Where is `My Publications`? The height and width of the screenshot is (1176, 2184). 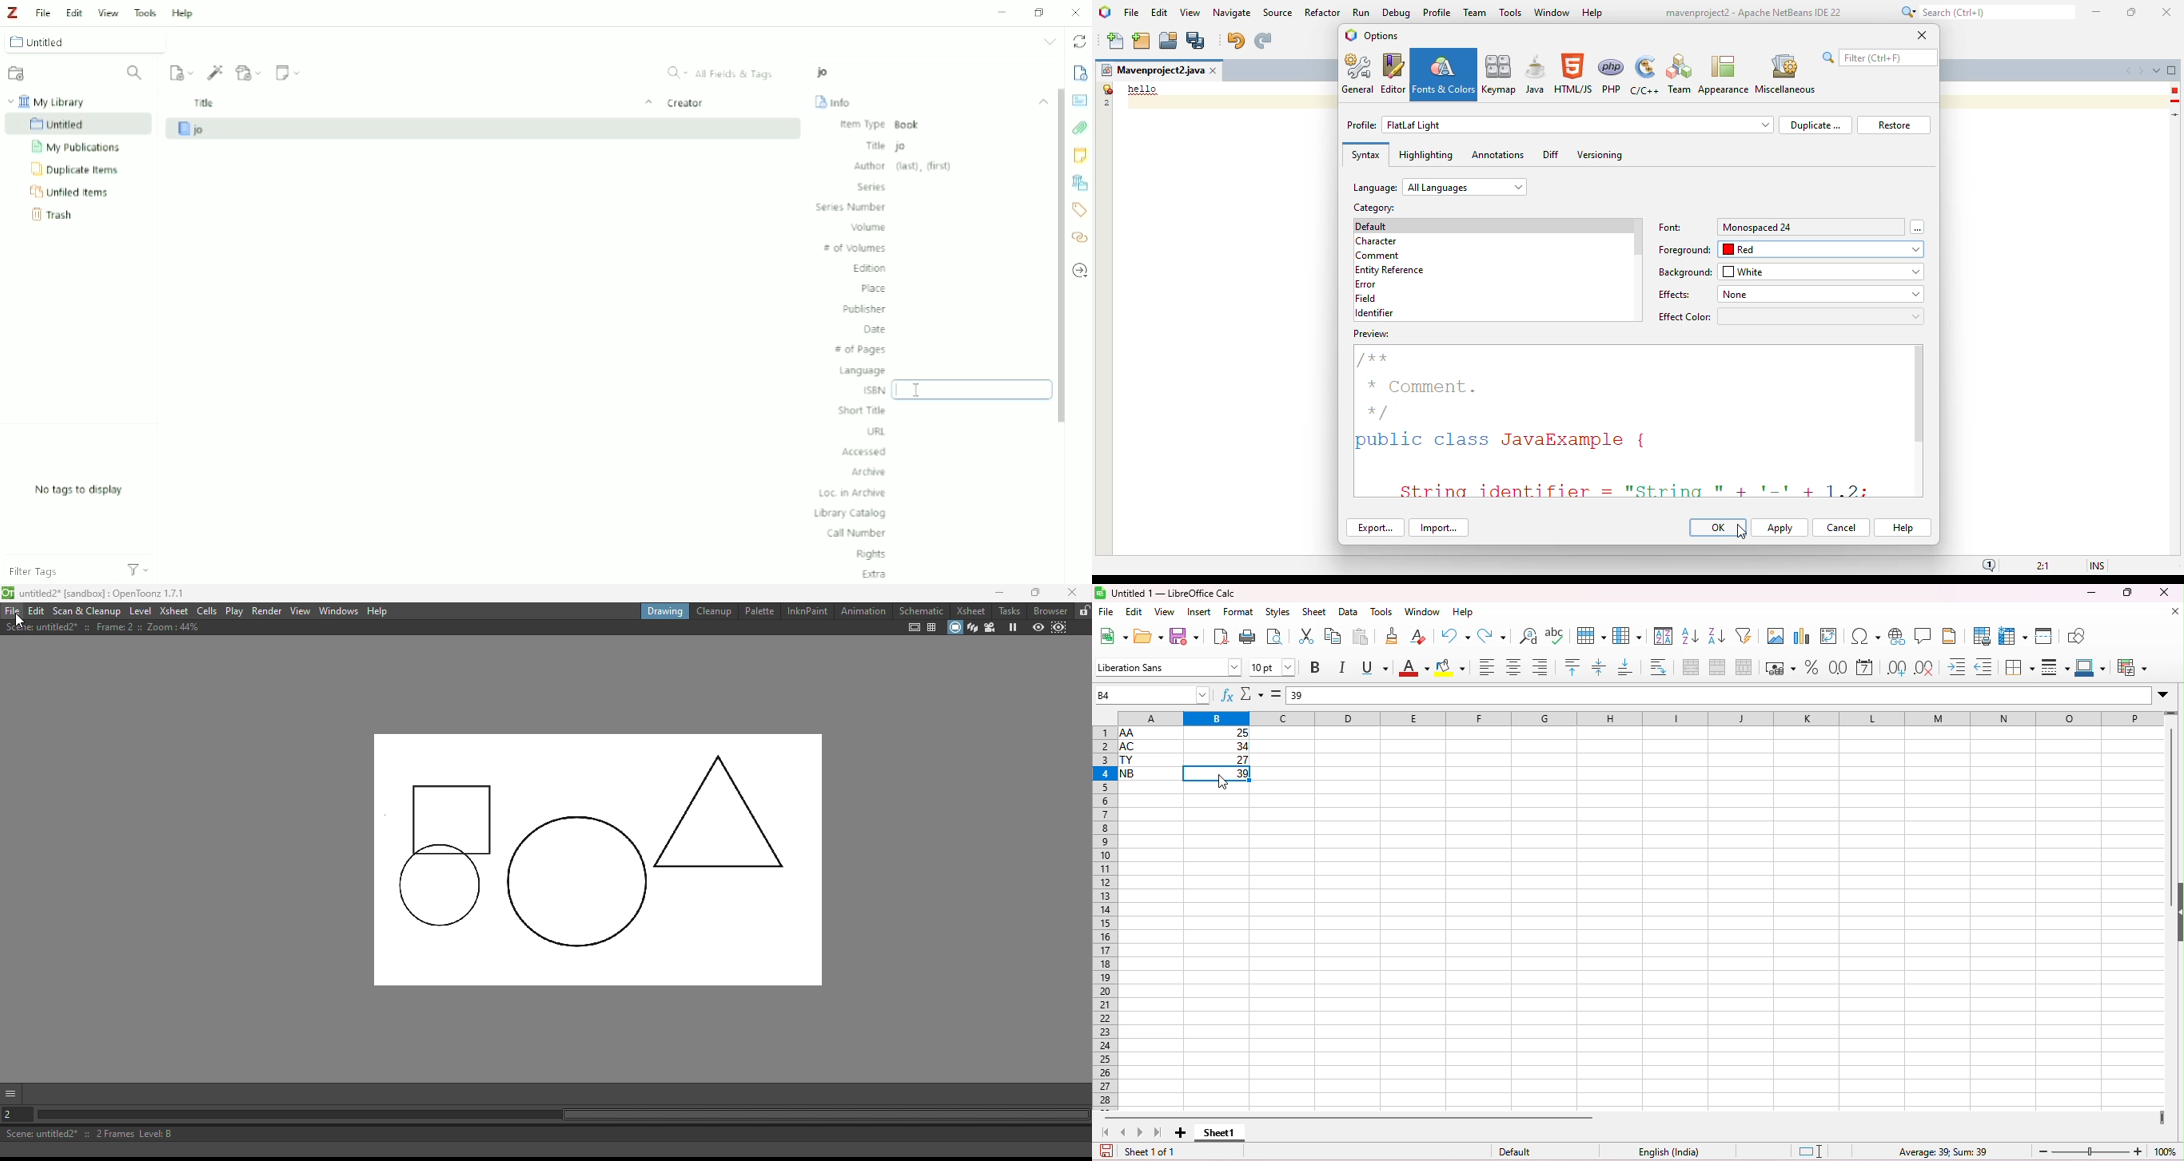
My Publications is located at coordinates (82, 147).